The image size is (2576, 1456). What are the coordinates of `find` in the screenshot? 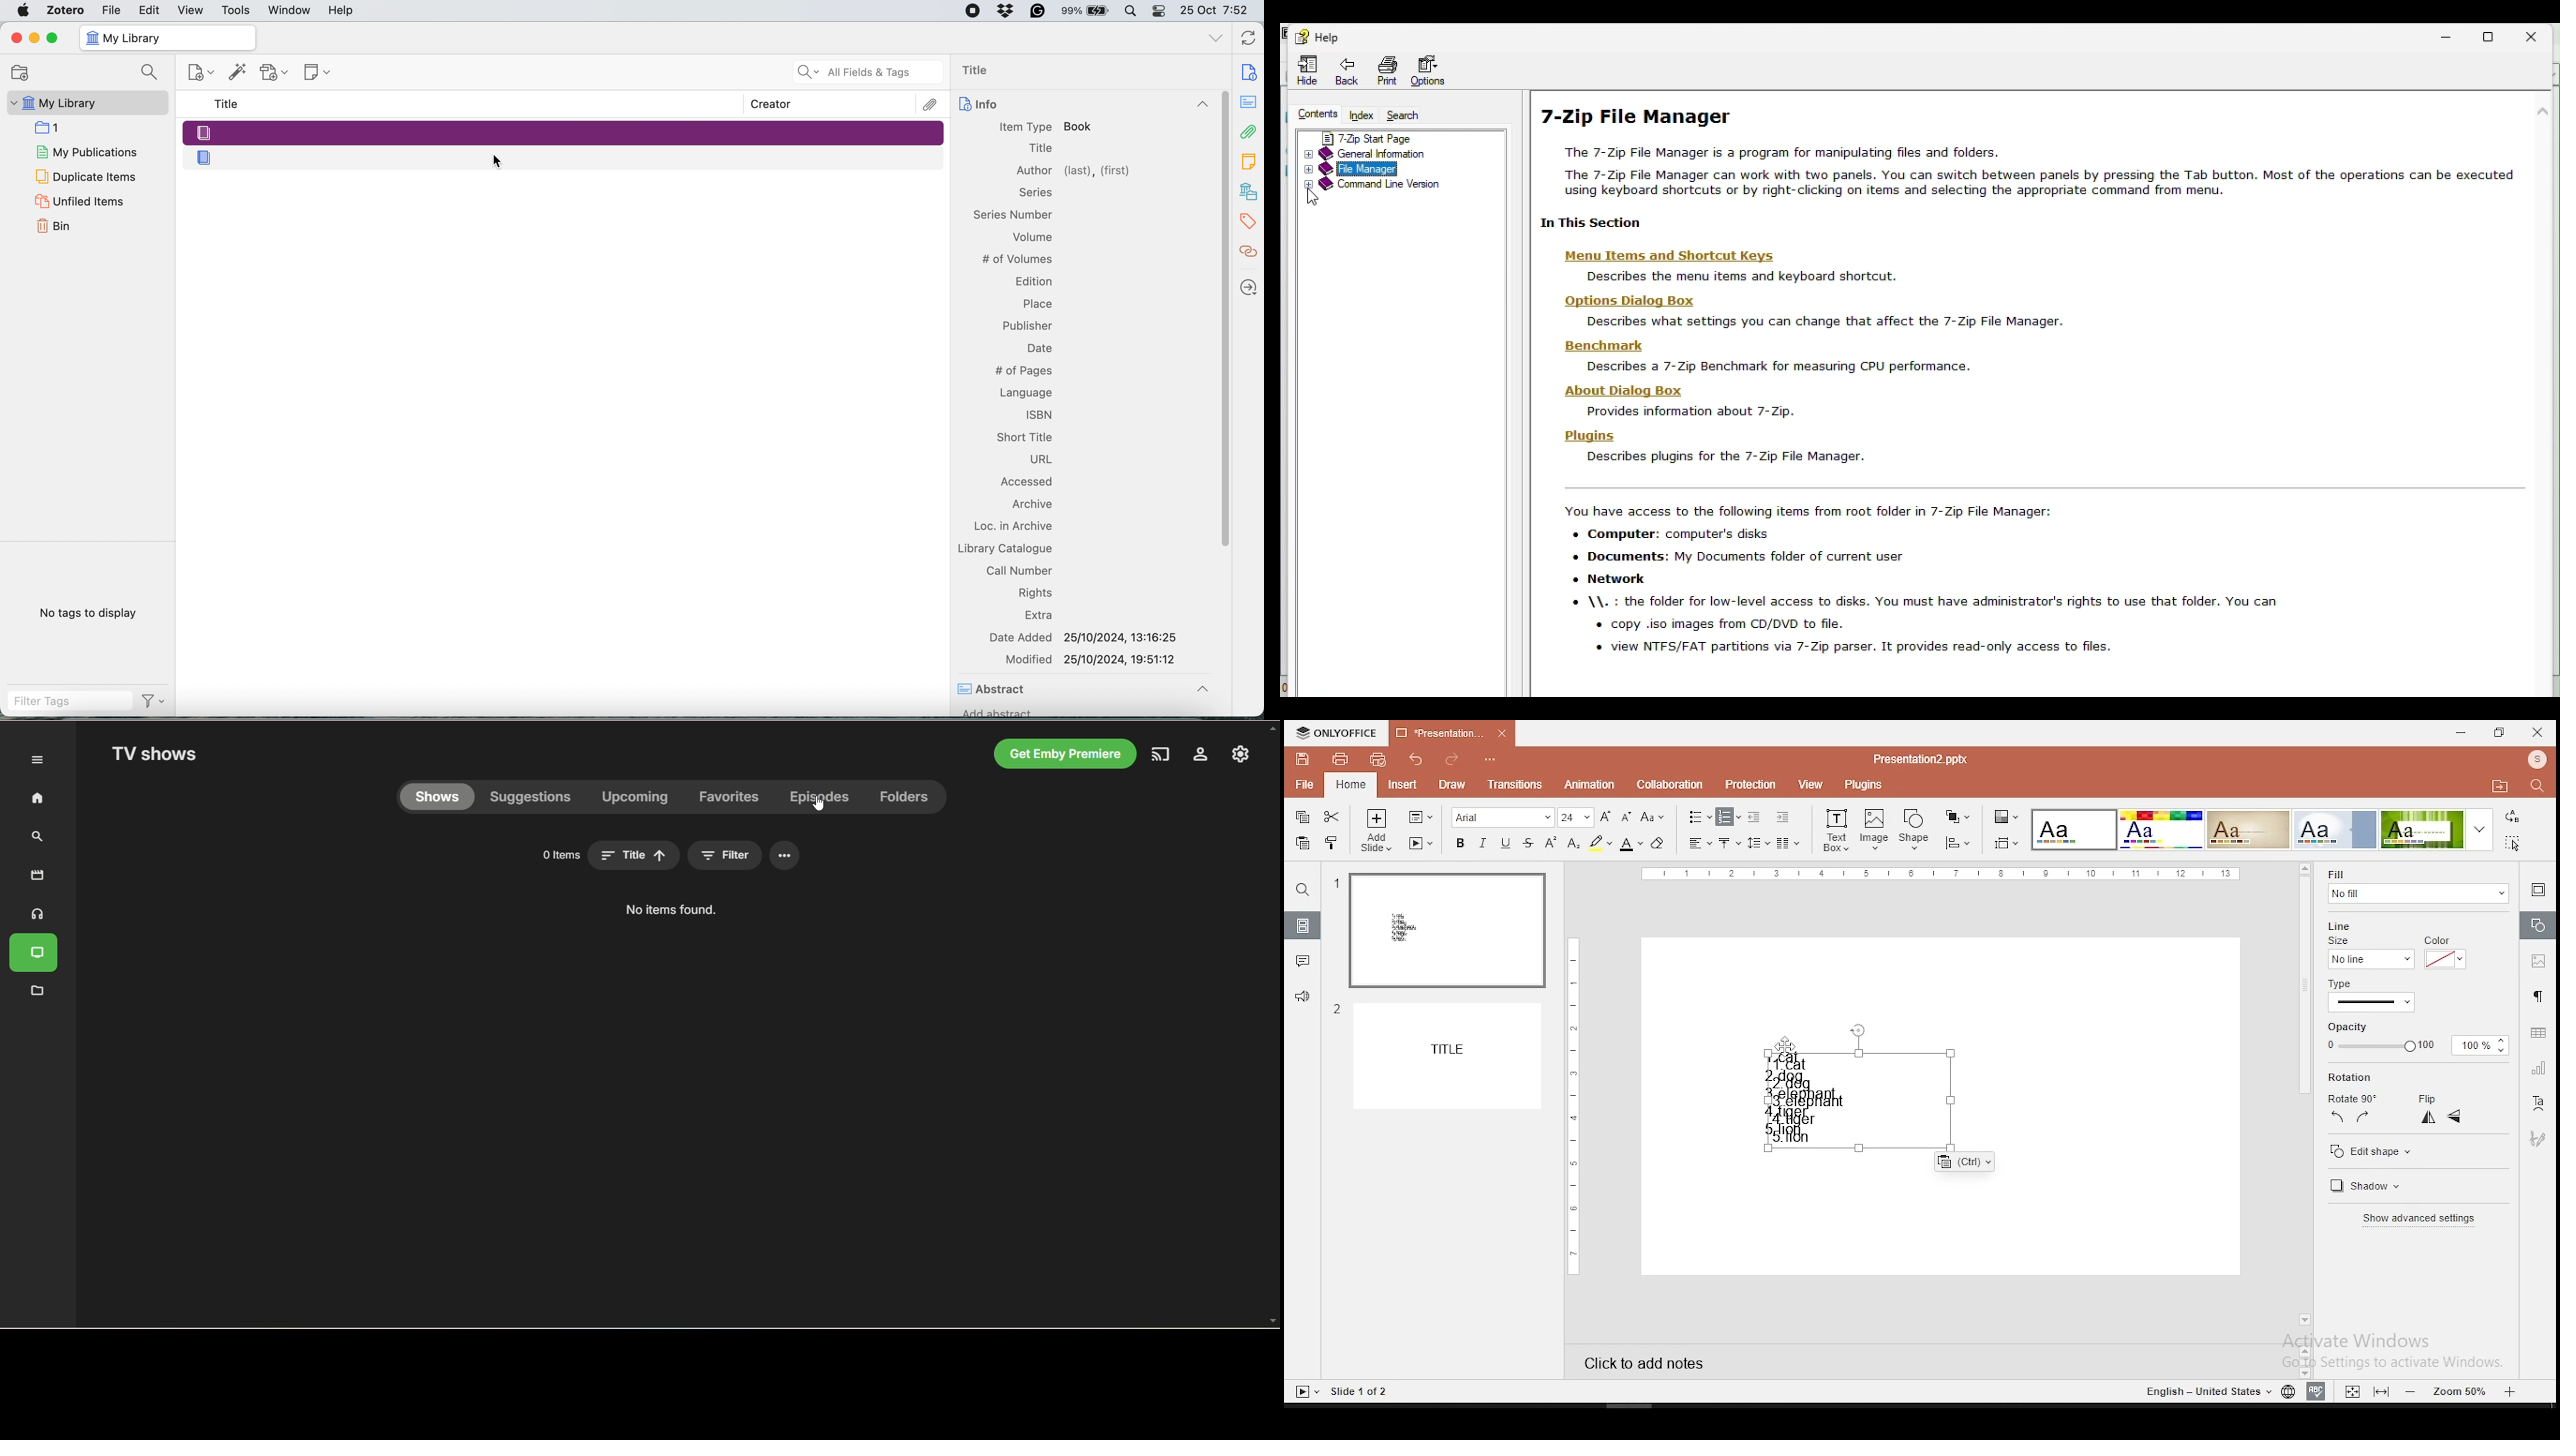 It's located at (1301, 890).